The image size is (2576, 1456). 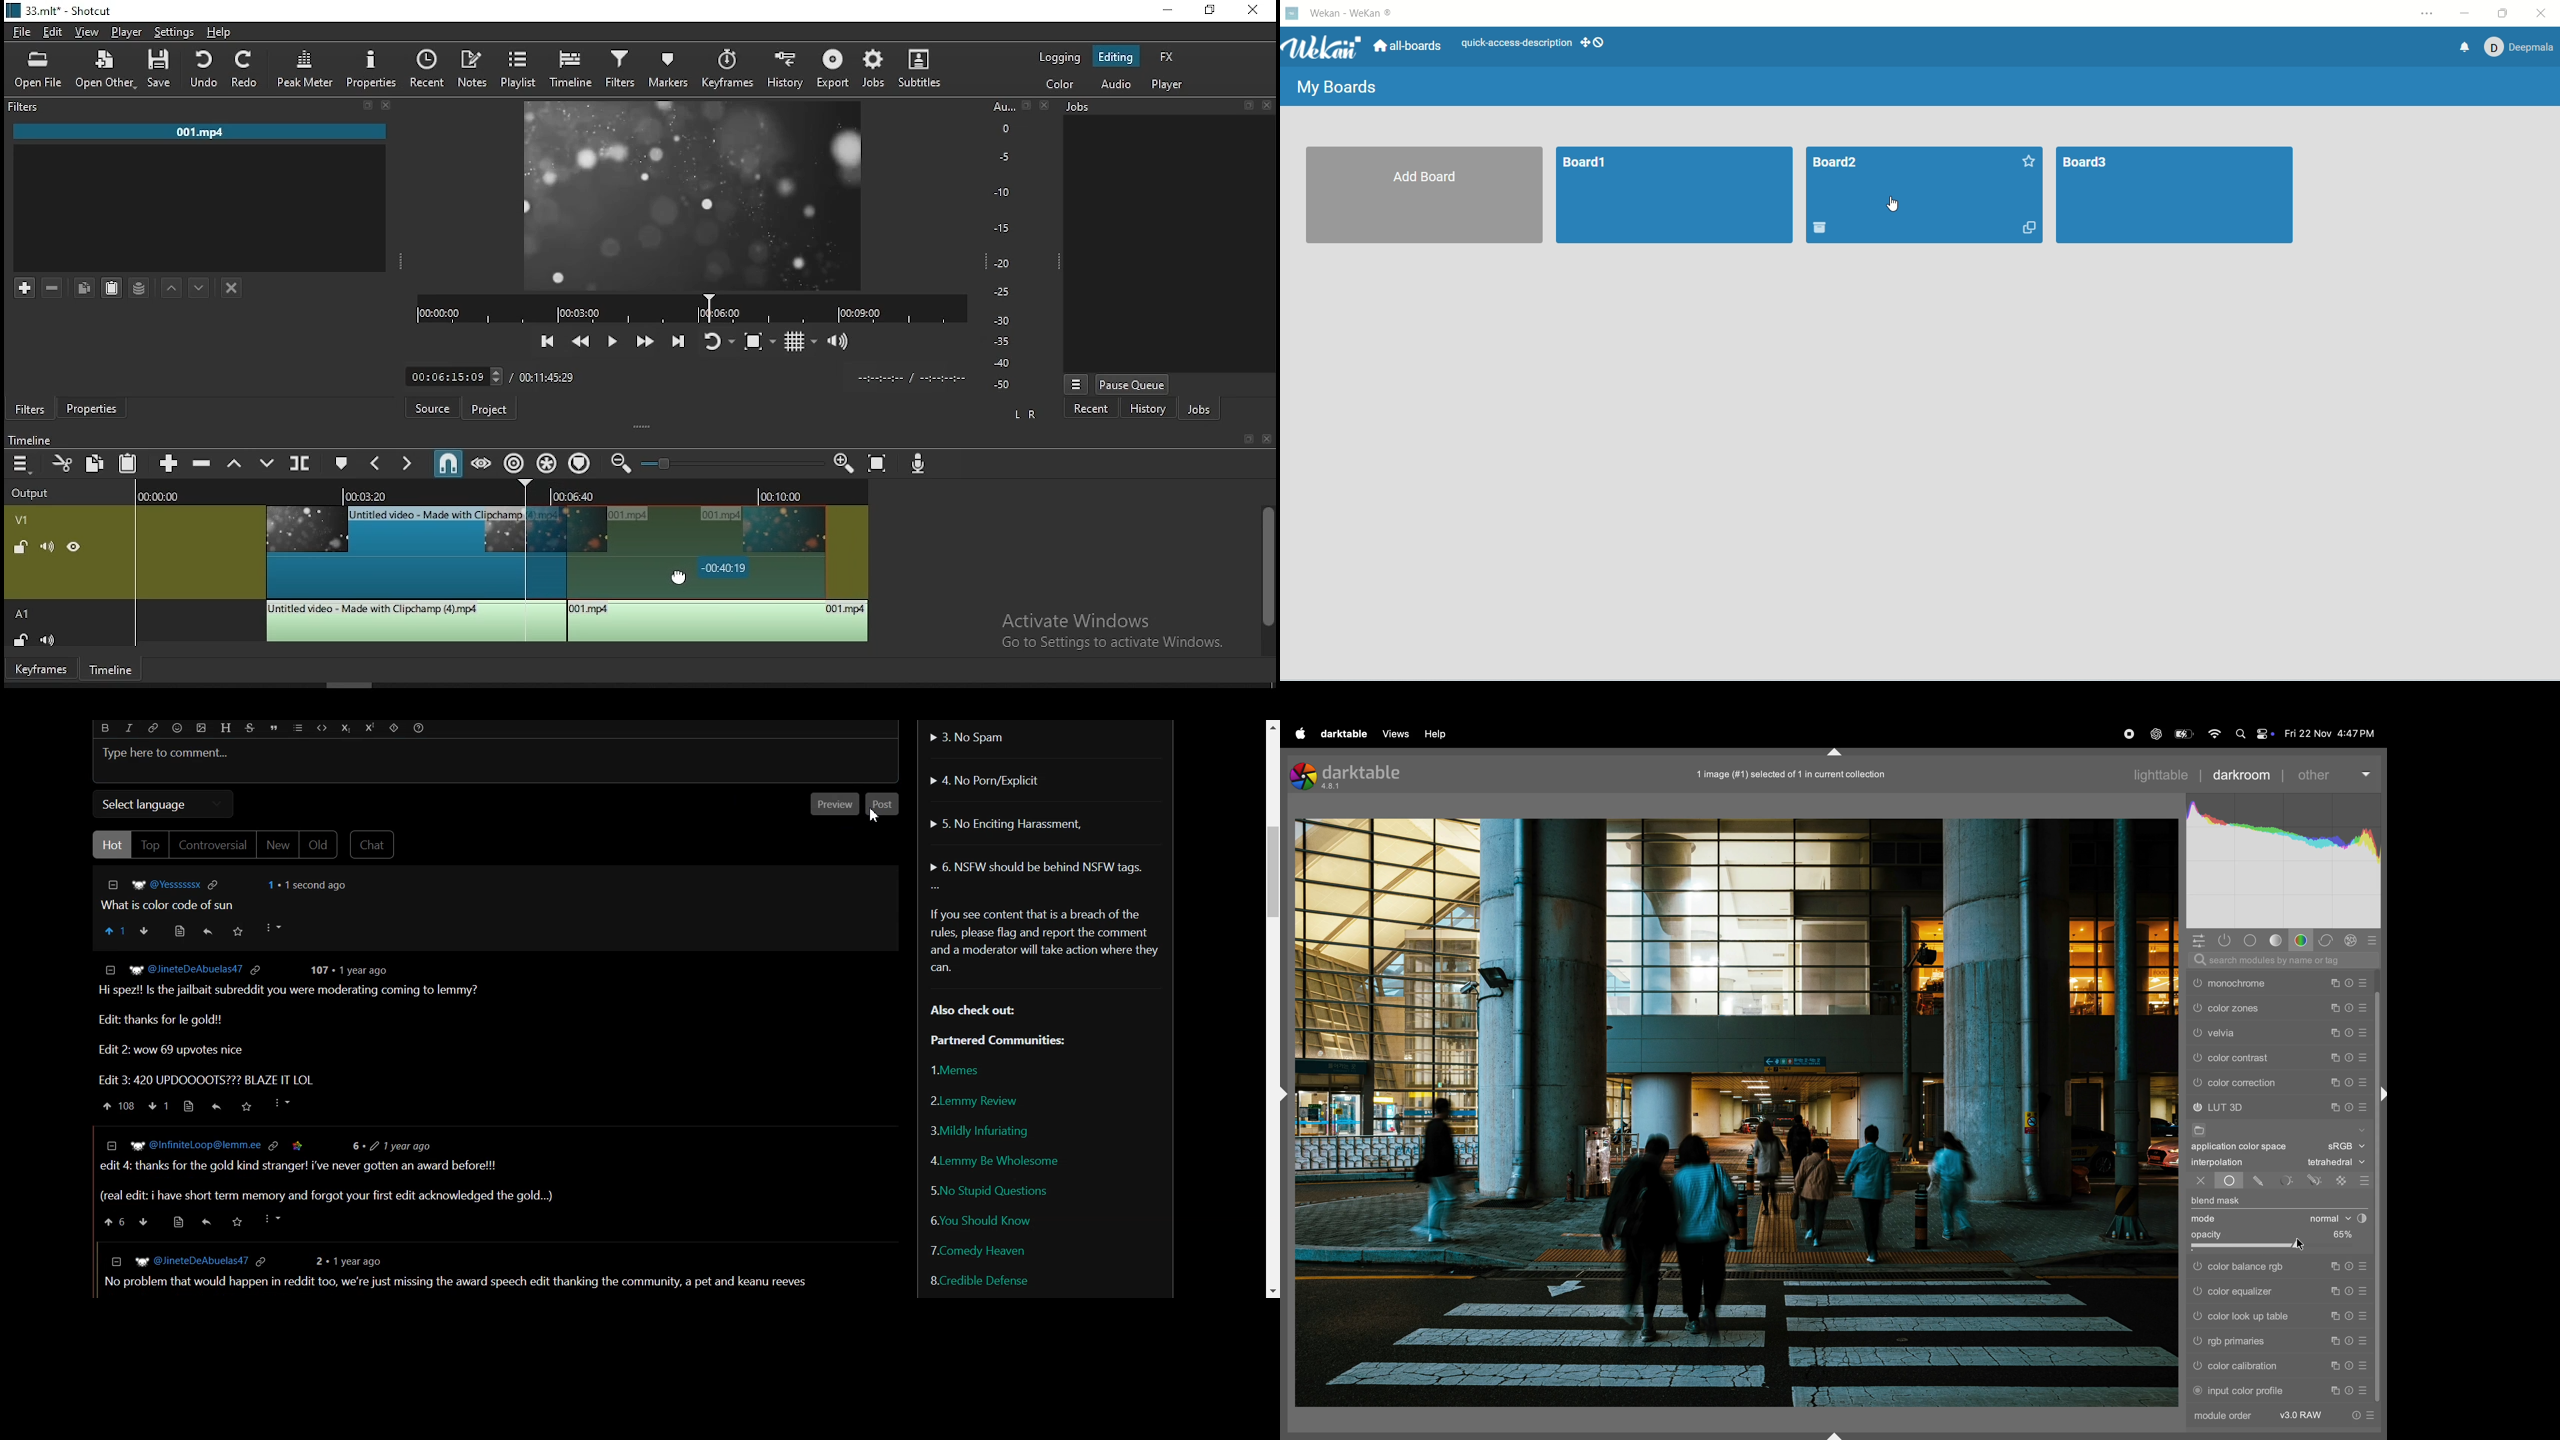 I want to click on Old, so click(x=321, y=845).